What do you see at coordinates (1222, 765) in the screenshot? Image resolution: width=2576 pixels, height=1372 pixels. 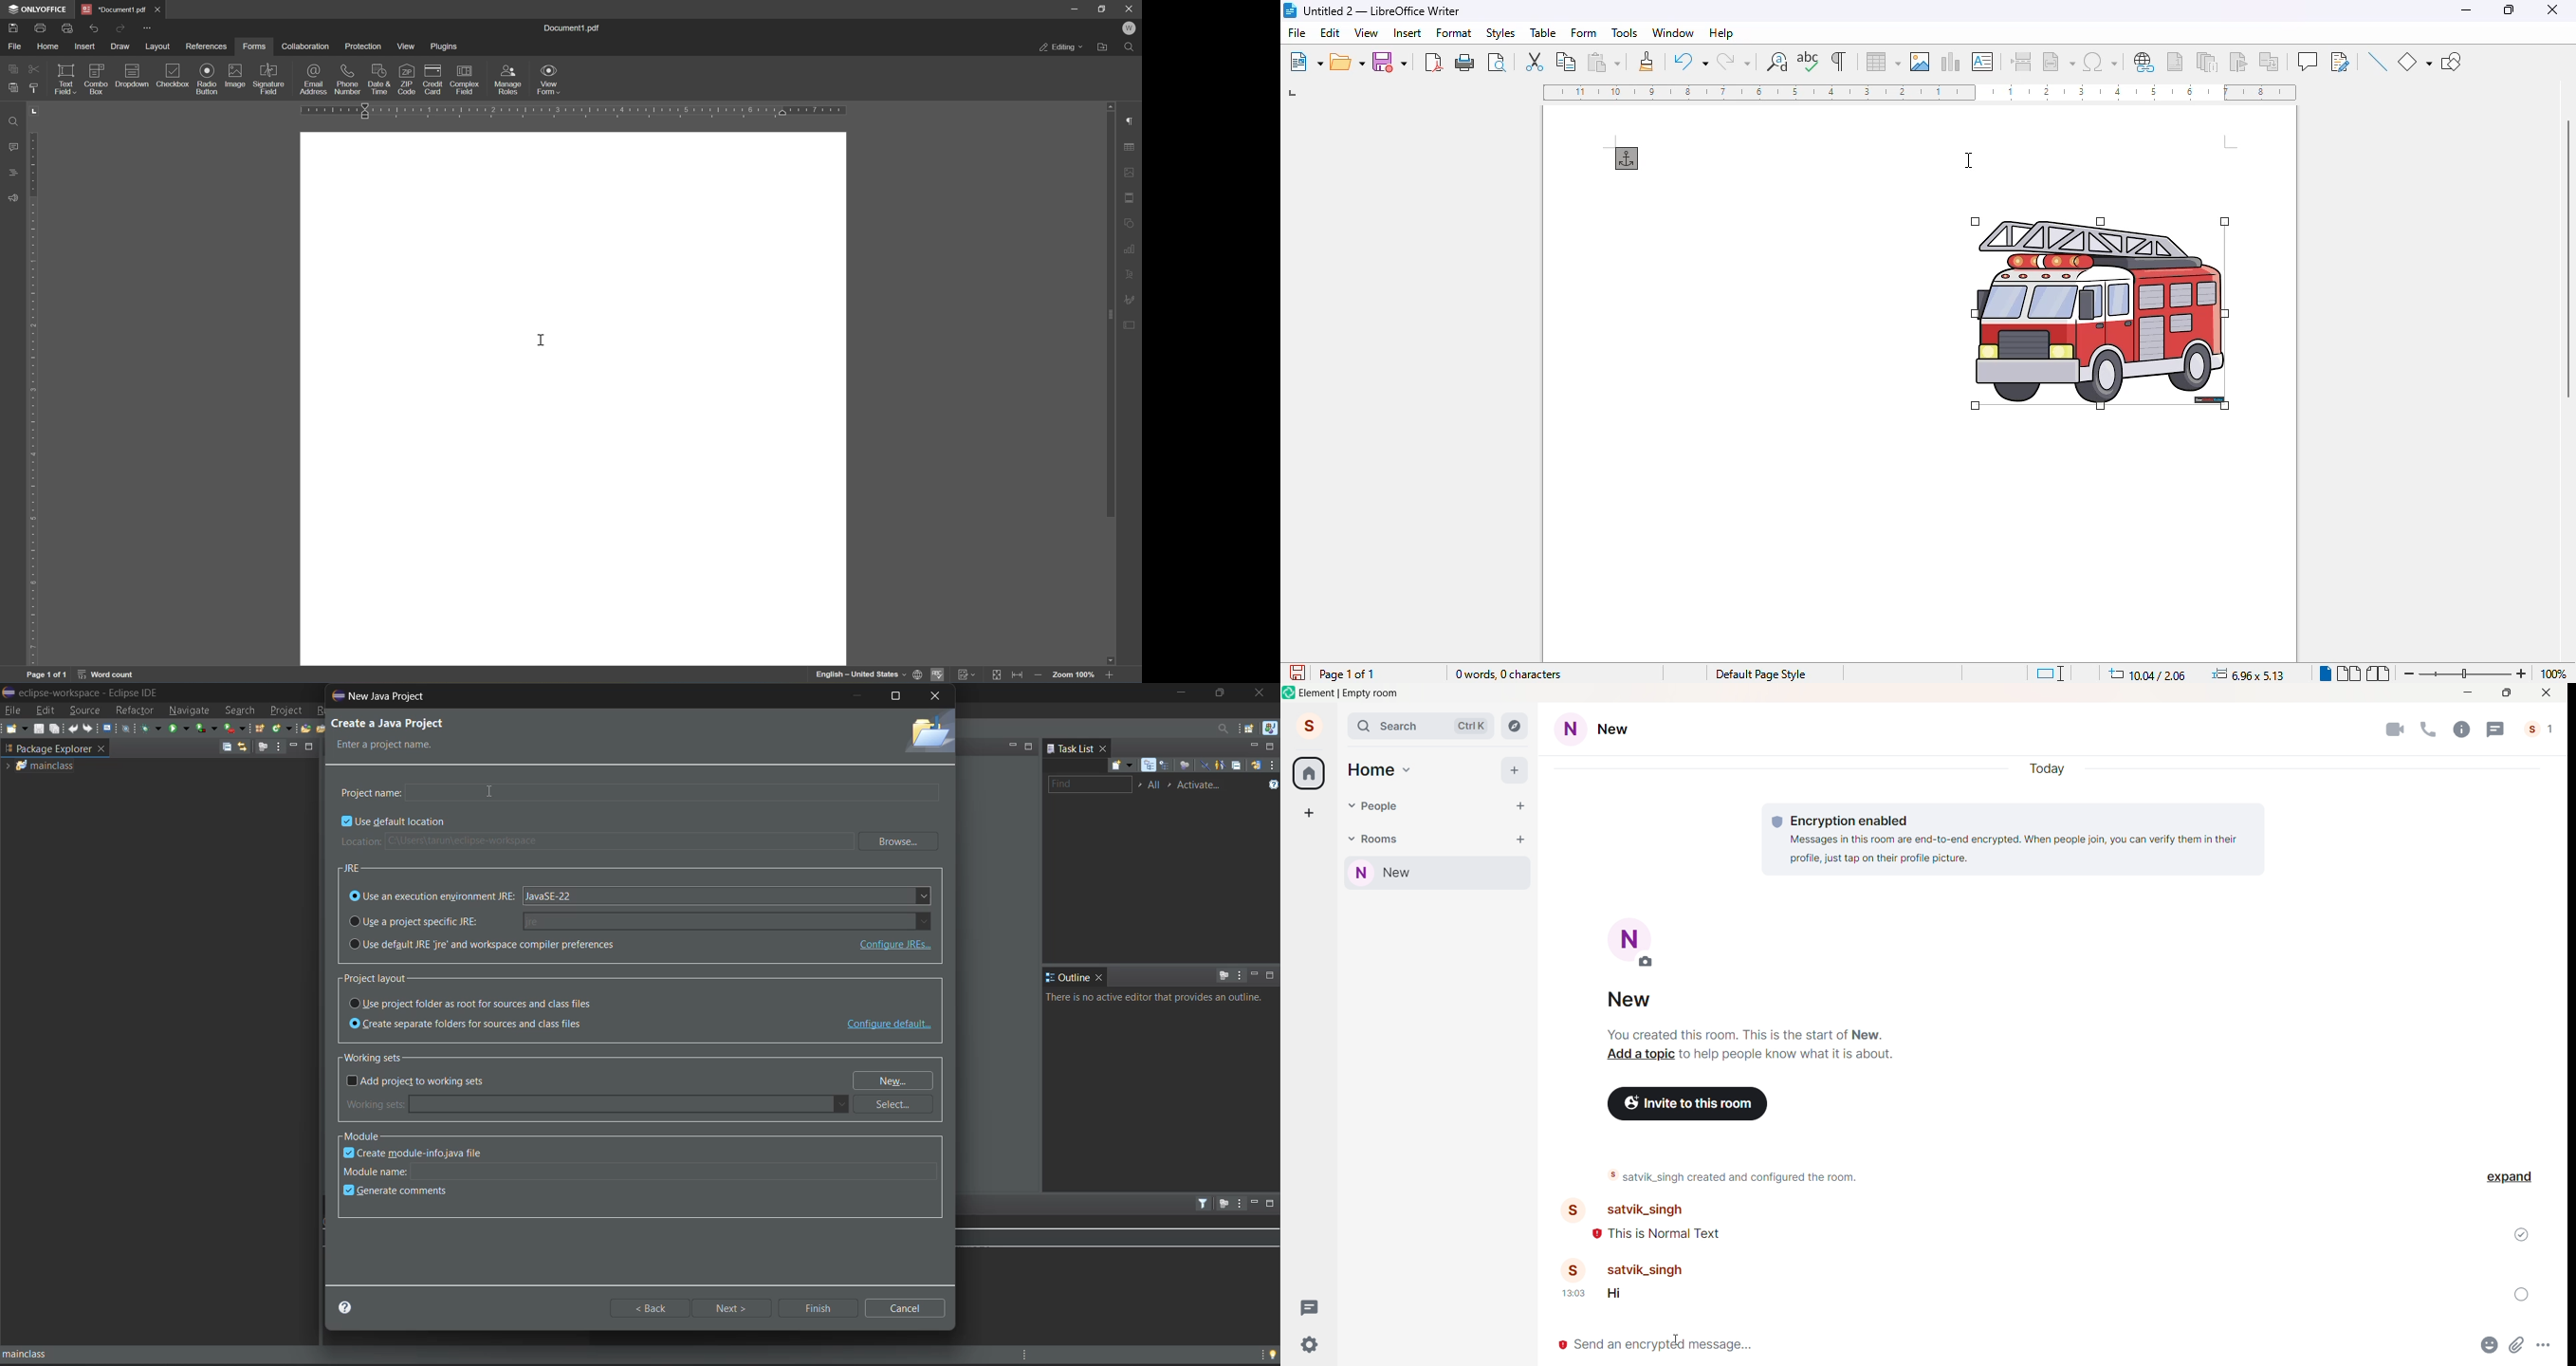 I see `show only my tasks` at bounding box center [1222, 765].